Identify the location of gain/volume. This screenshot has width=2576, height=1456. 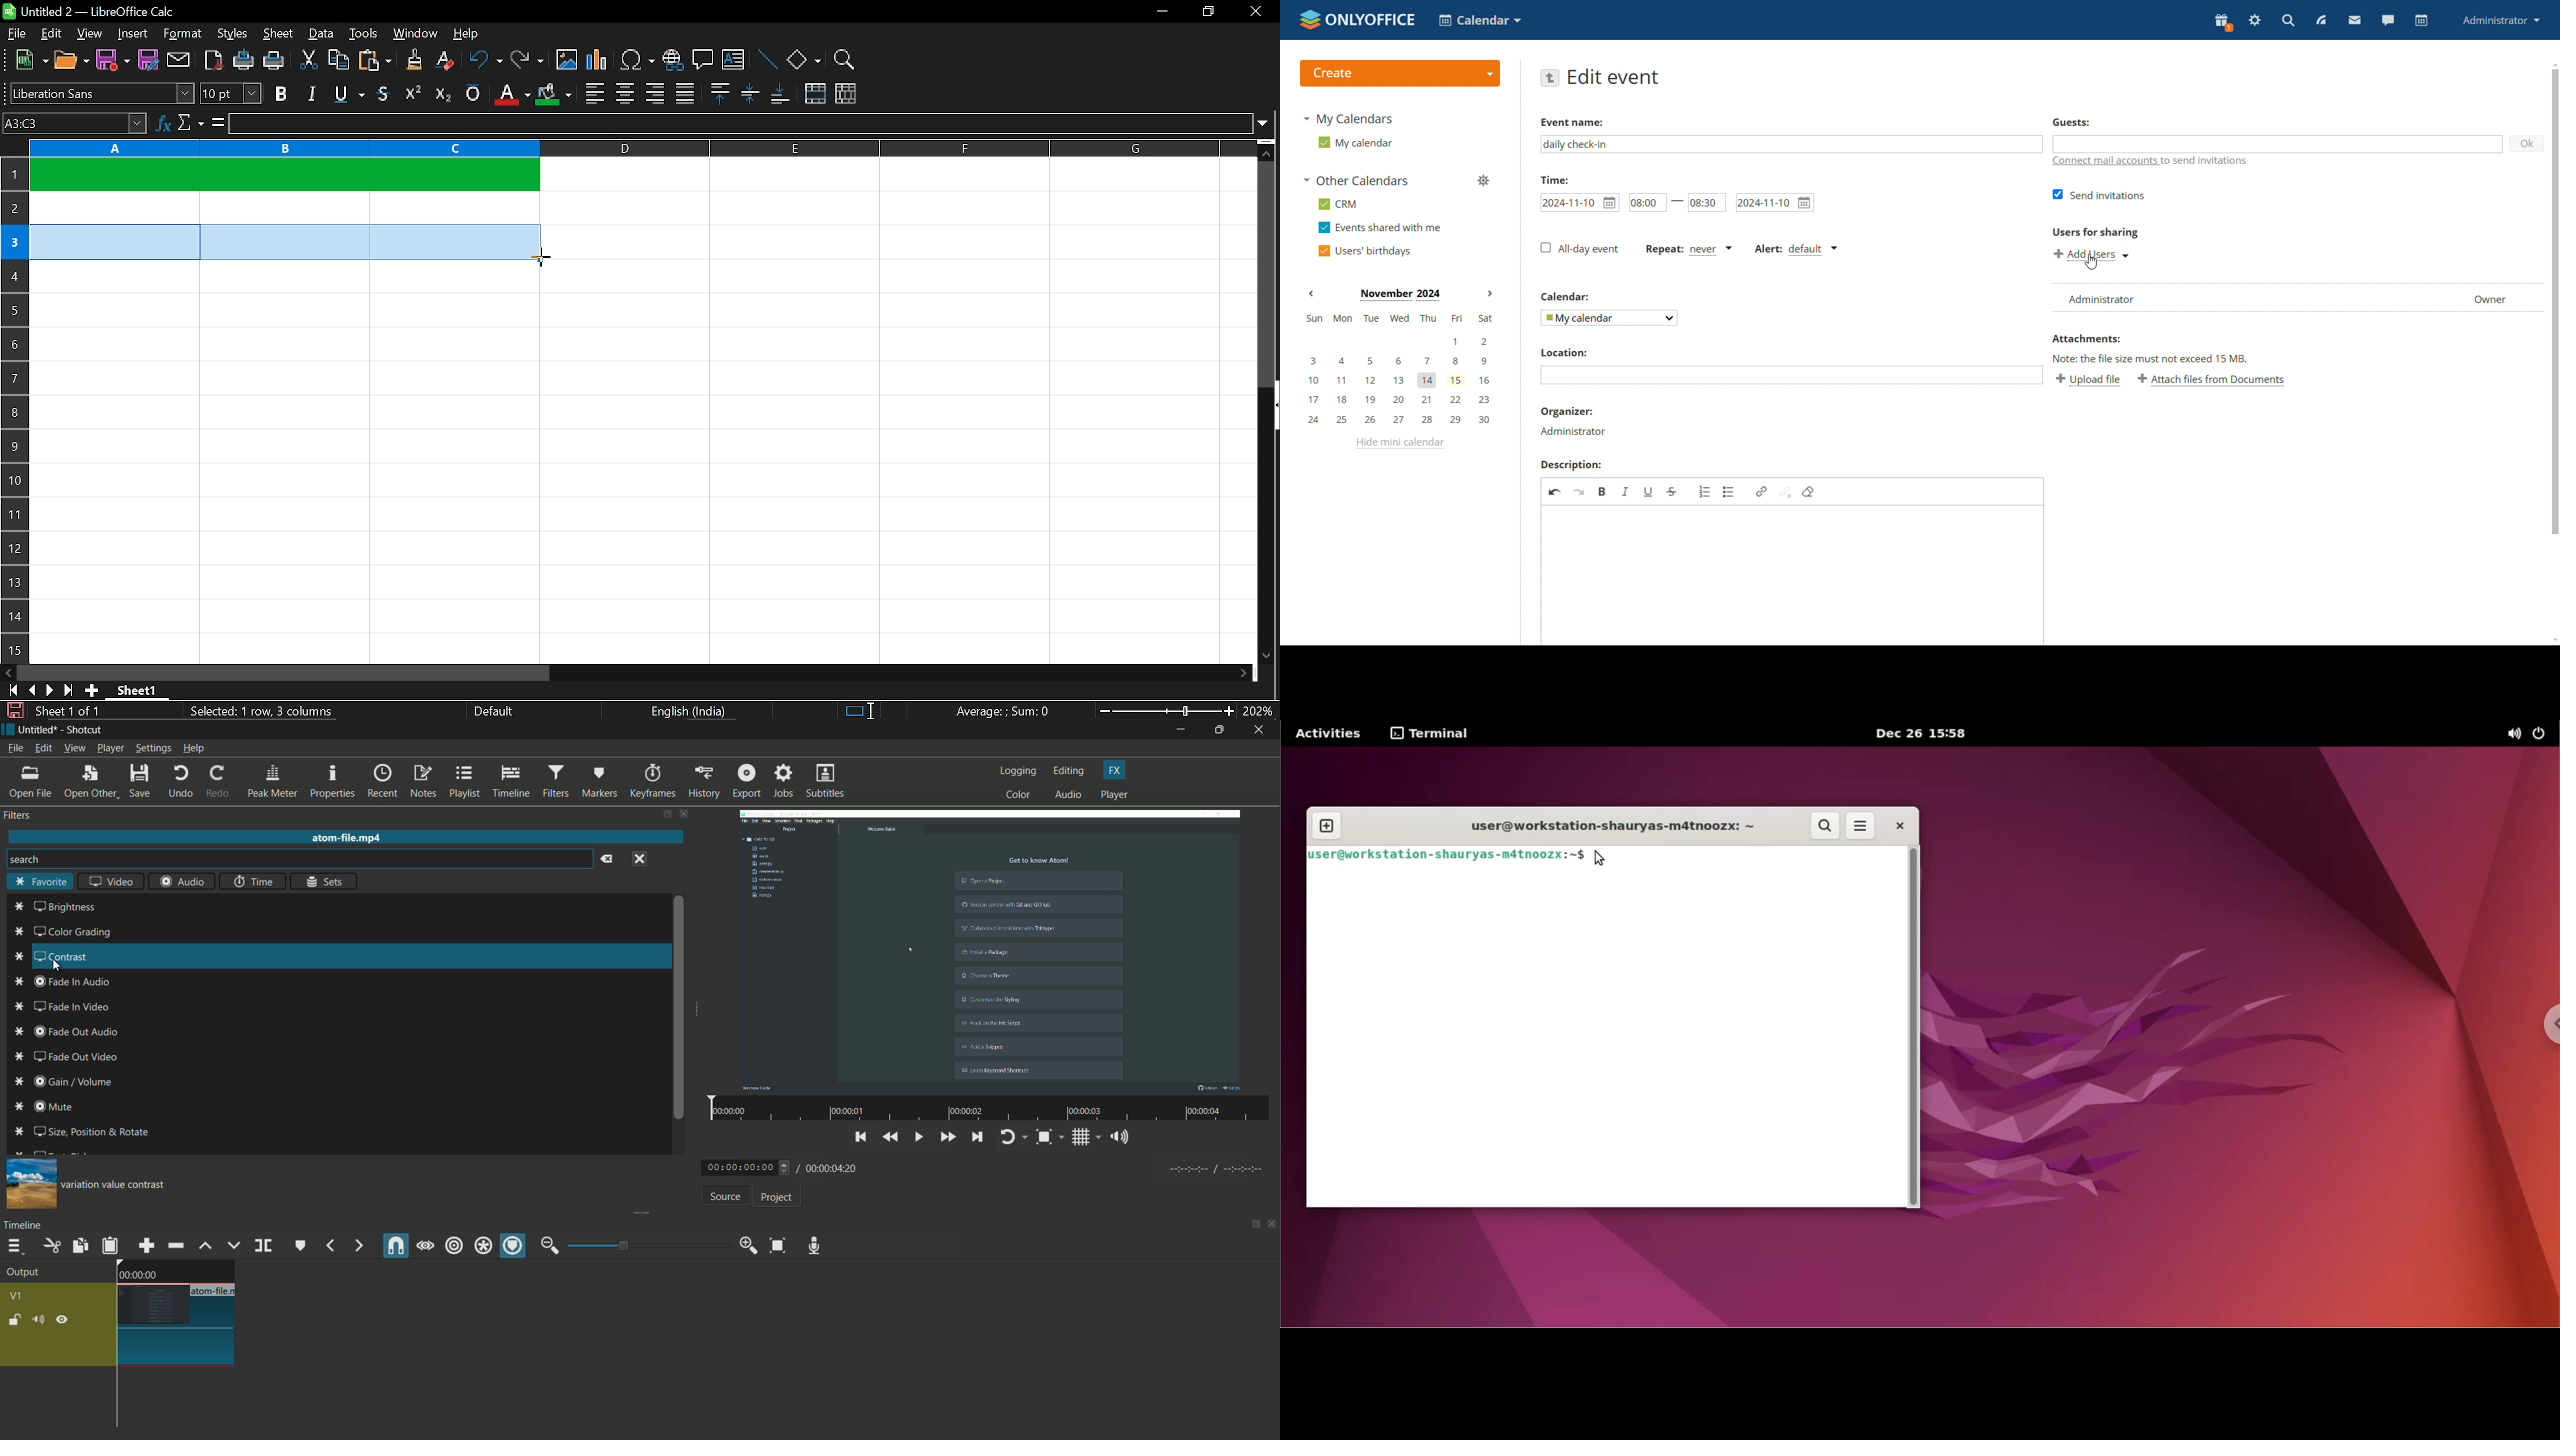
(70, 1083).